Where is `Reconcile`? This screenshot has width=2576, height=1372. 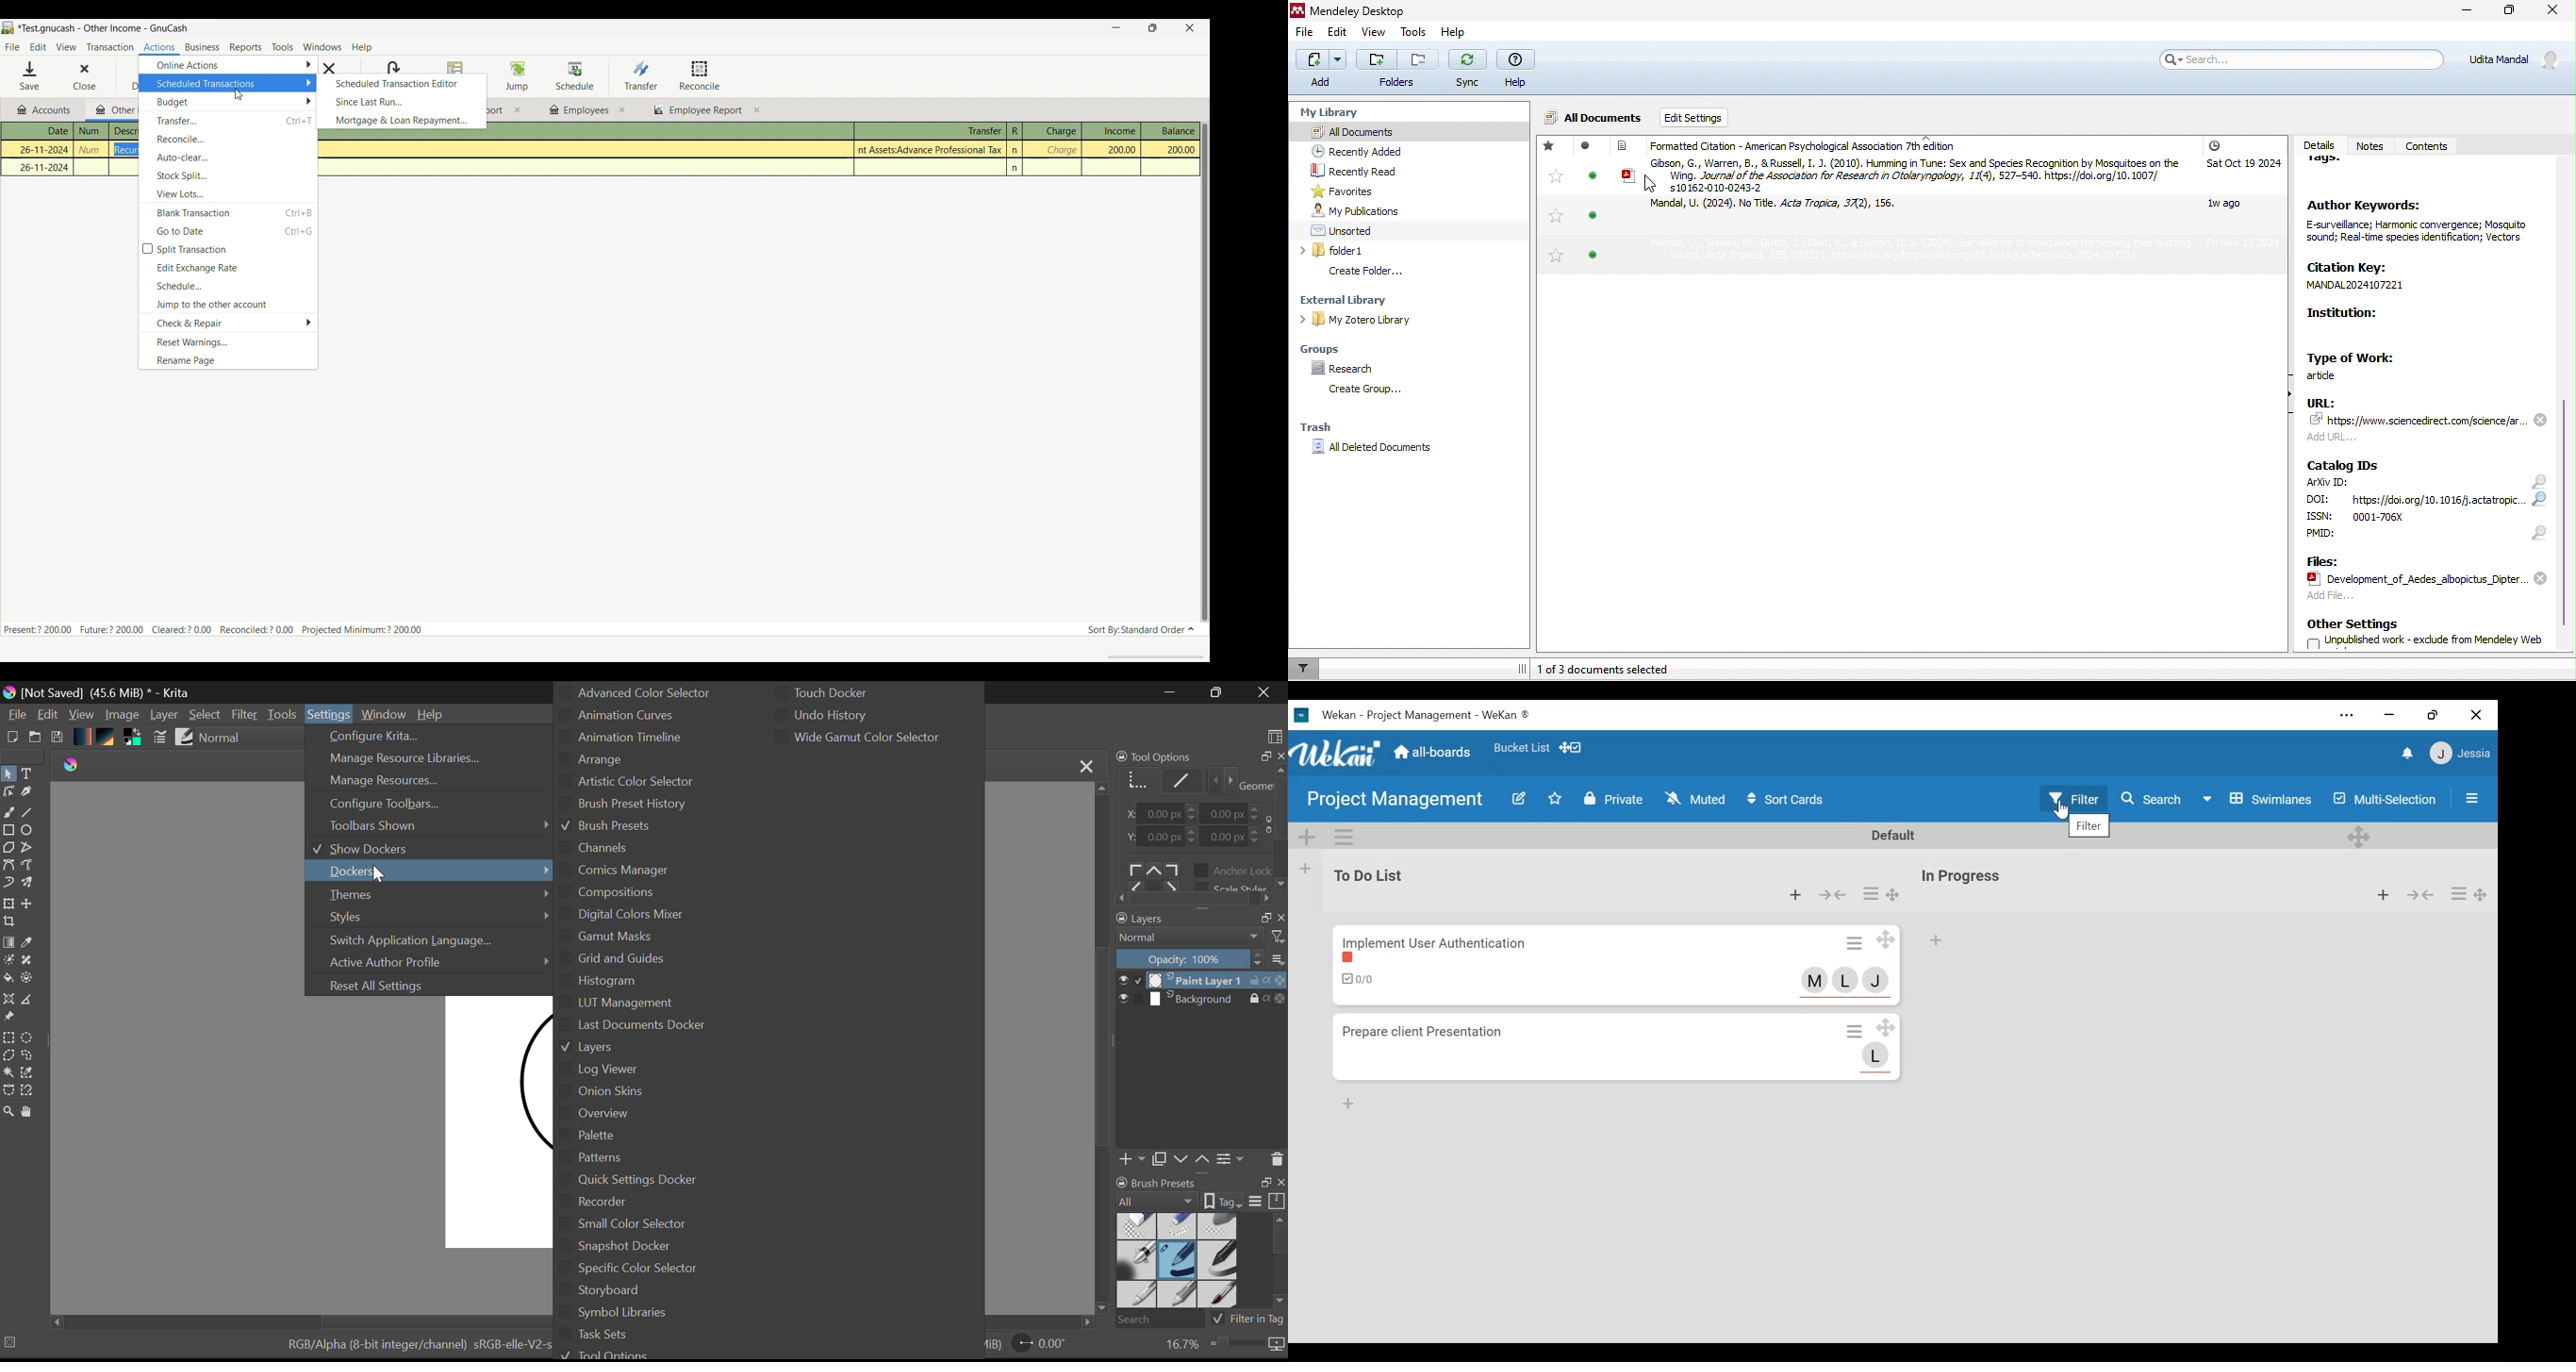 Reconcile is located at coordinates (228, 139).